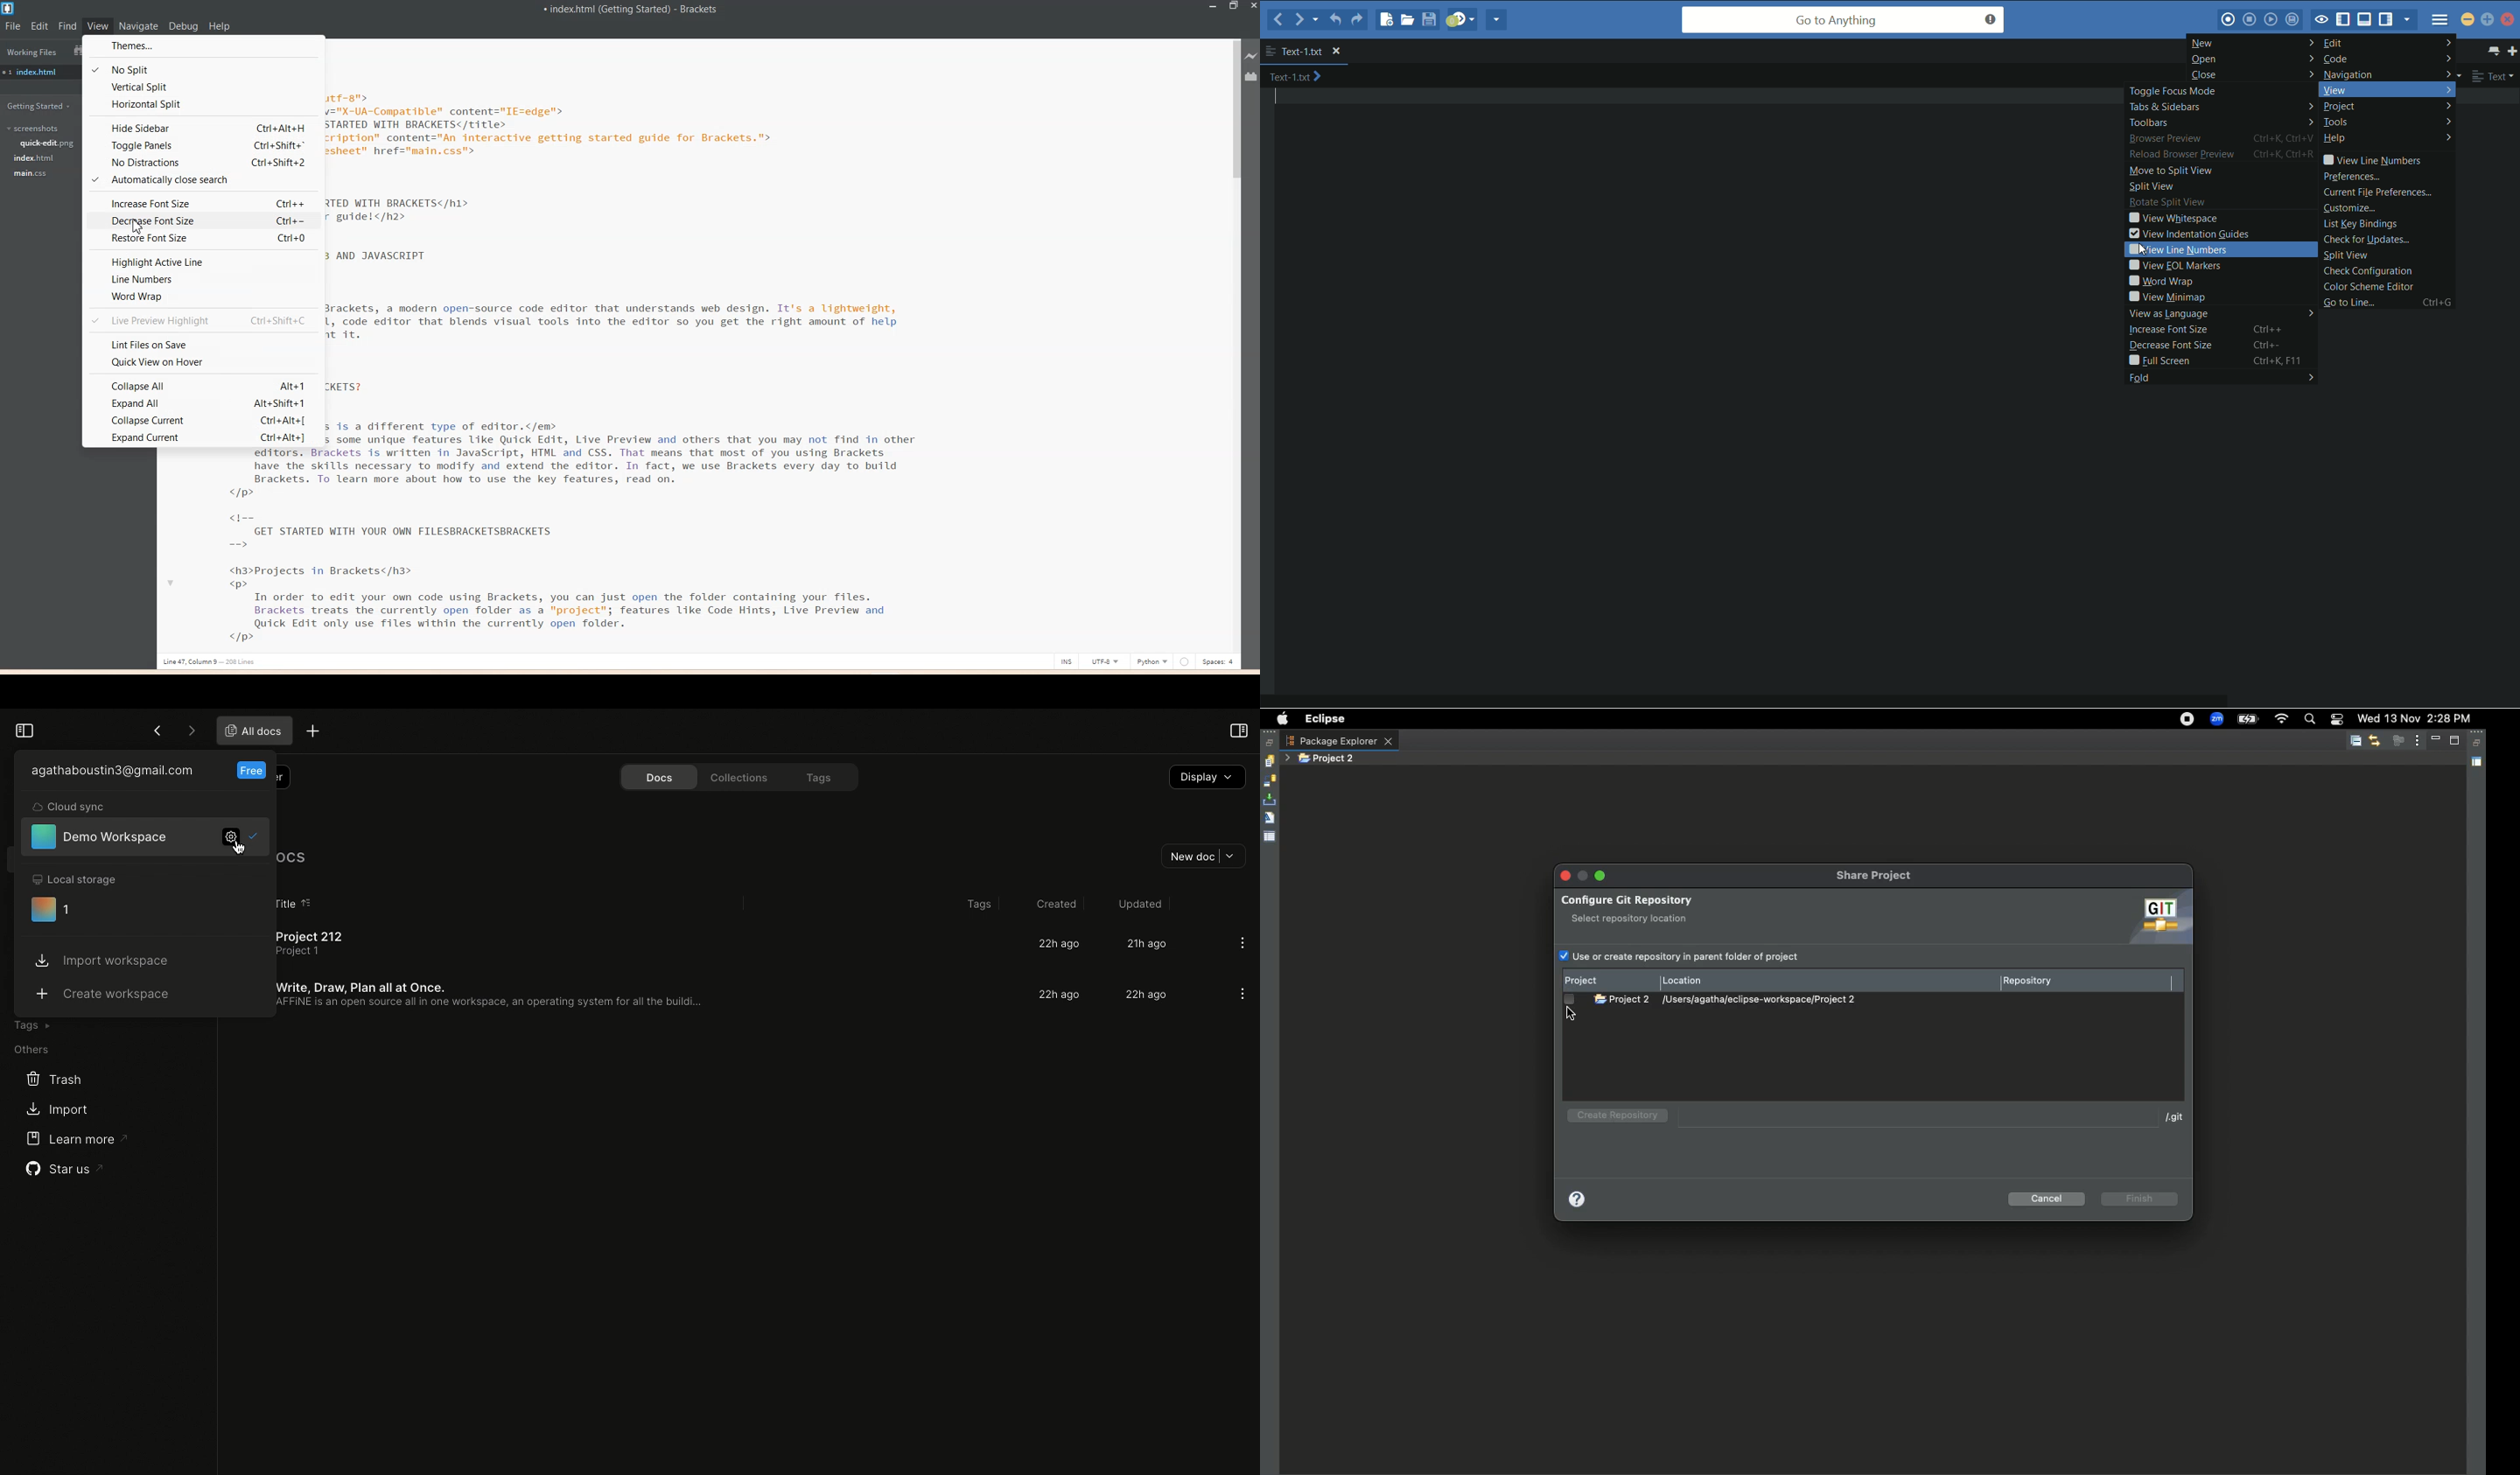 This screenshot has height=1484, width=2520. Describe the element at coordinates (202, 238) in the screenshot. I see `Restore Font Size` at that location.